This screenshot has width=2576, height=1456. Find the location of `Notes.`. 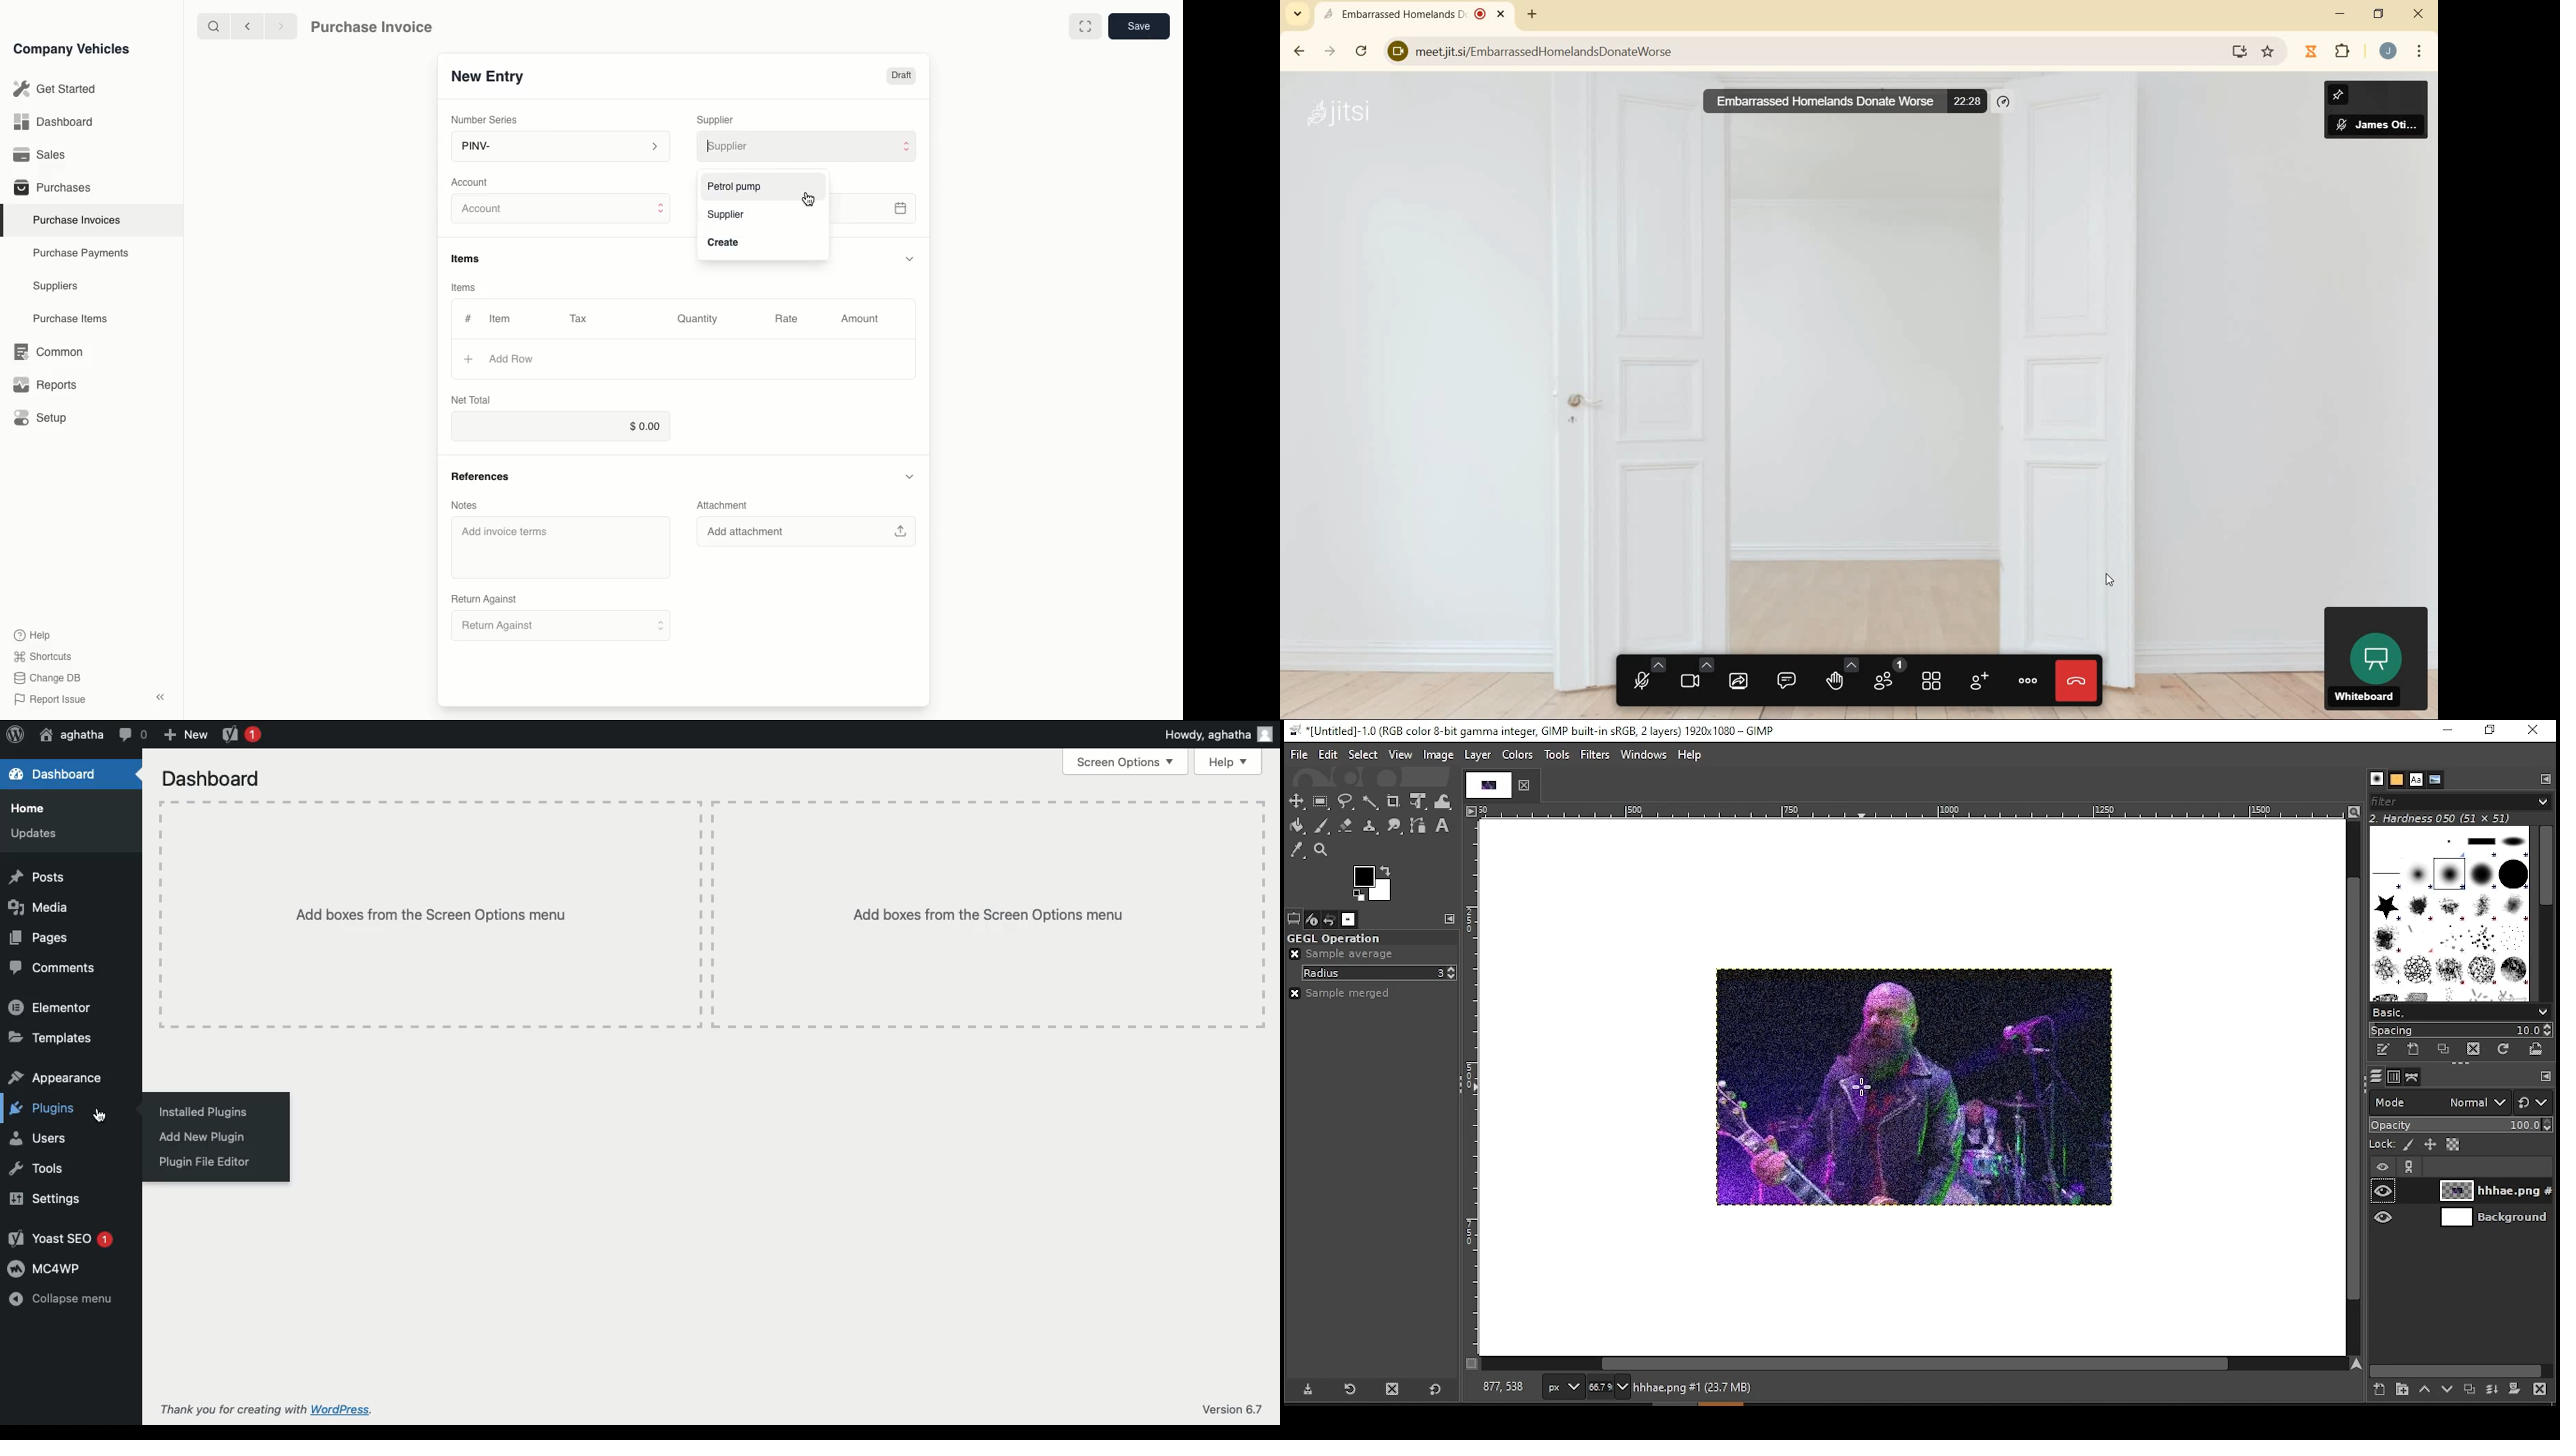

Notes. is located at coordinates (471, 506).